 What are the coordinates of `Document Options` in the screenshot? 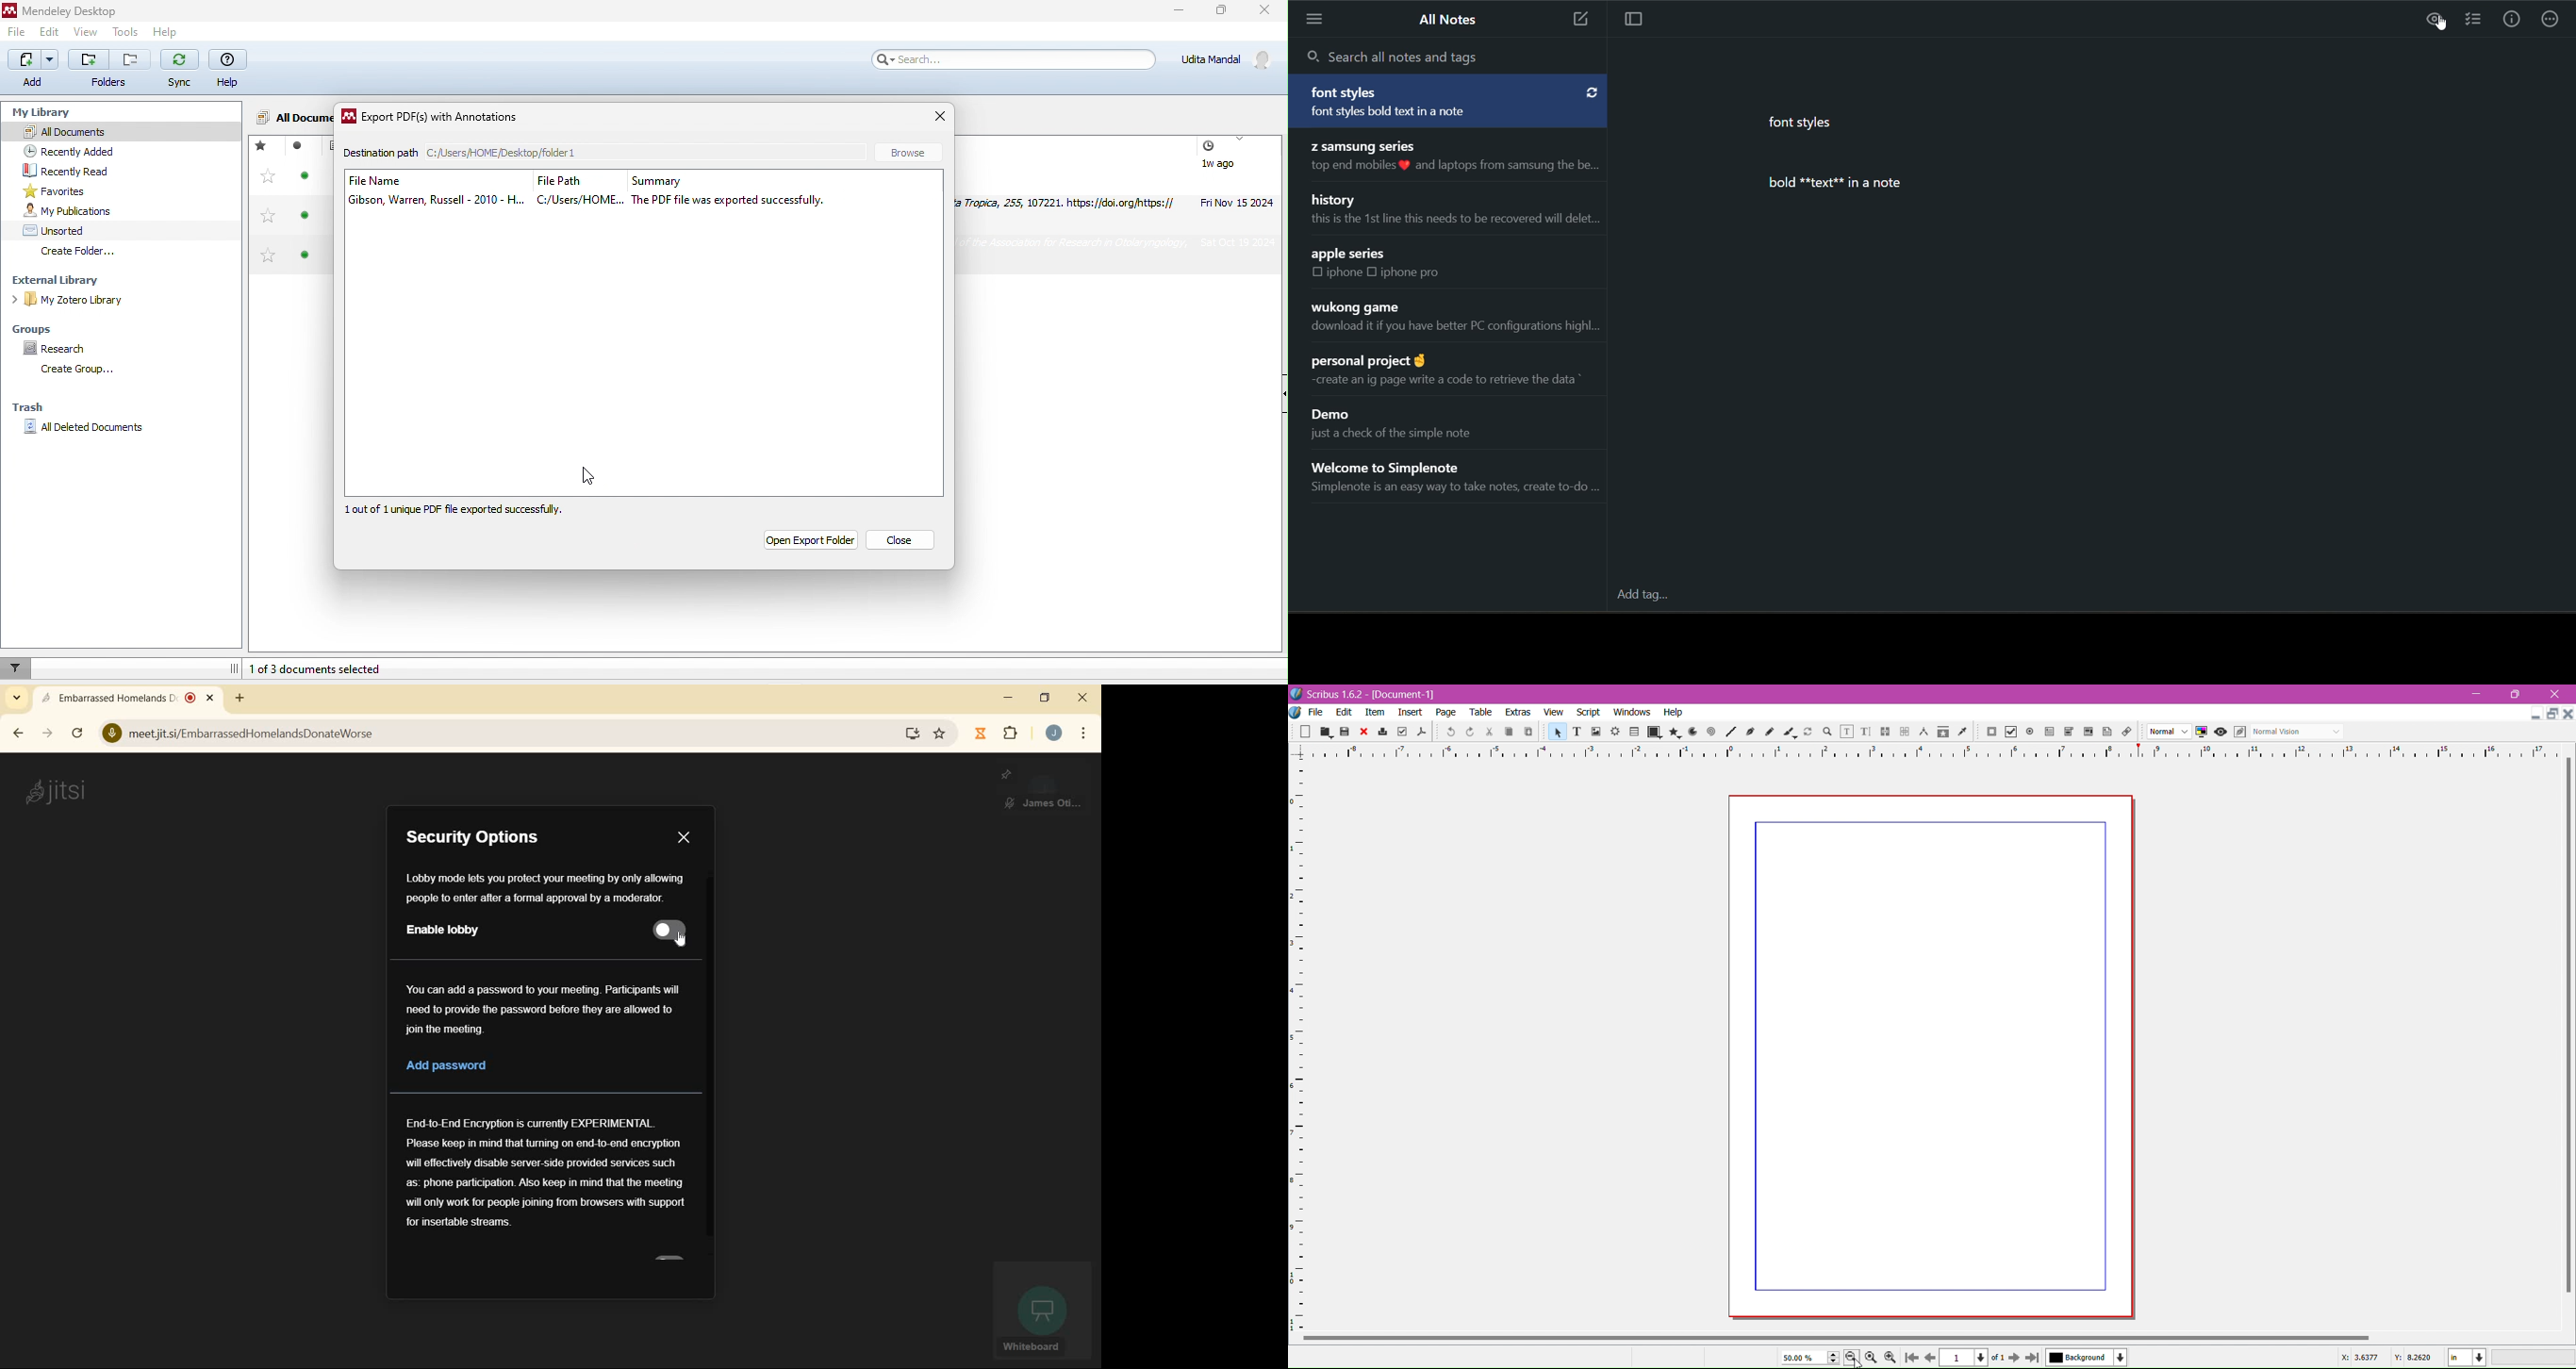 It's located at (1296, 713).